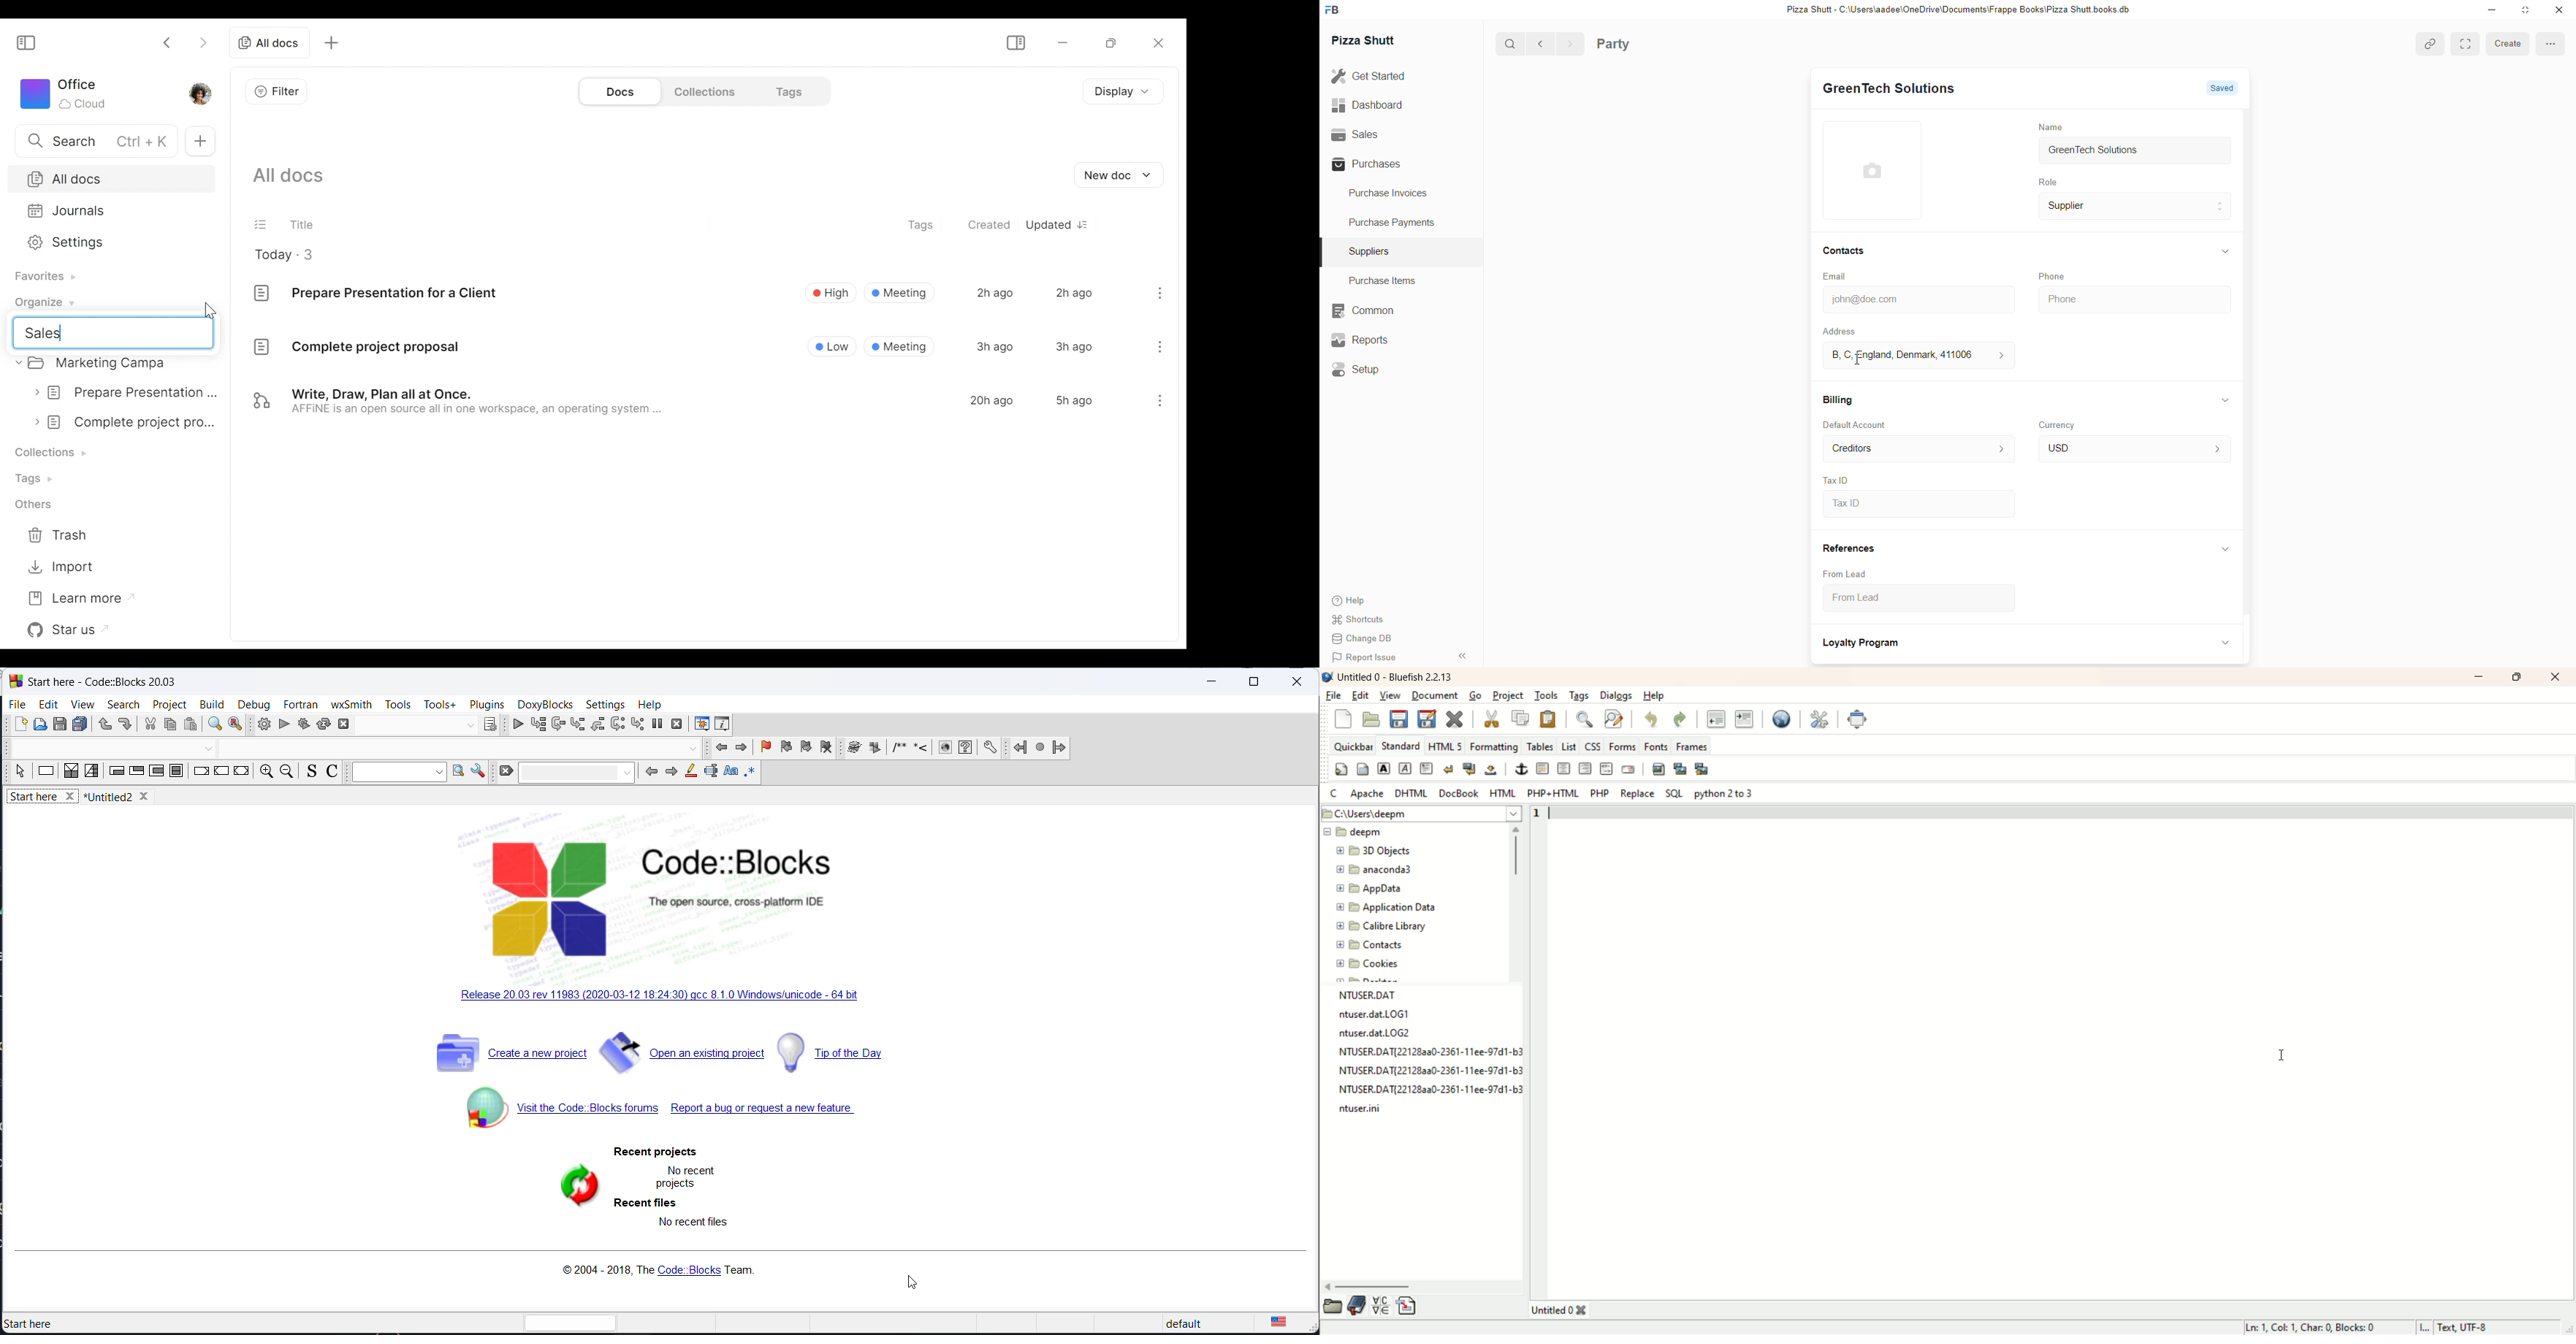 The width and height of the screenshot is (2576, 1344). What do you see at coordinates (43, 276) in the screenshot?
I see `Favorites` at bounding box center [43, 276].